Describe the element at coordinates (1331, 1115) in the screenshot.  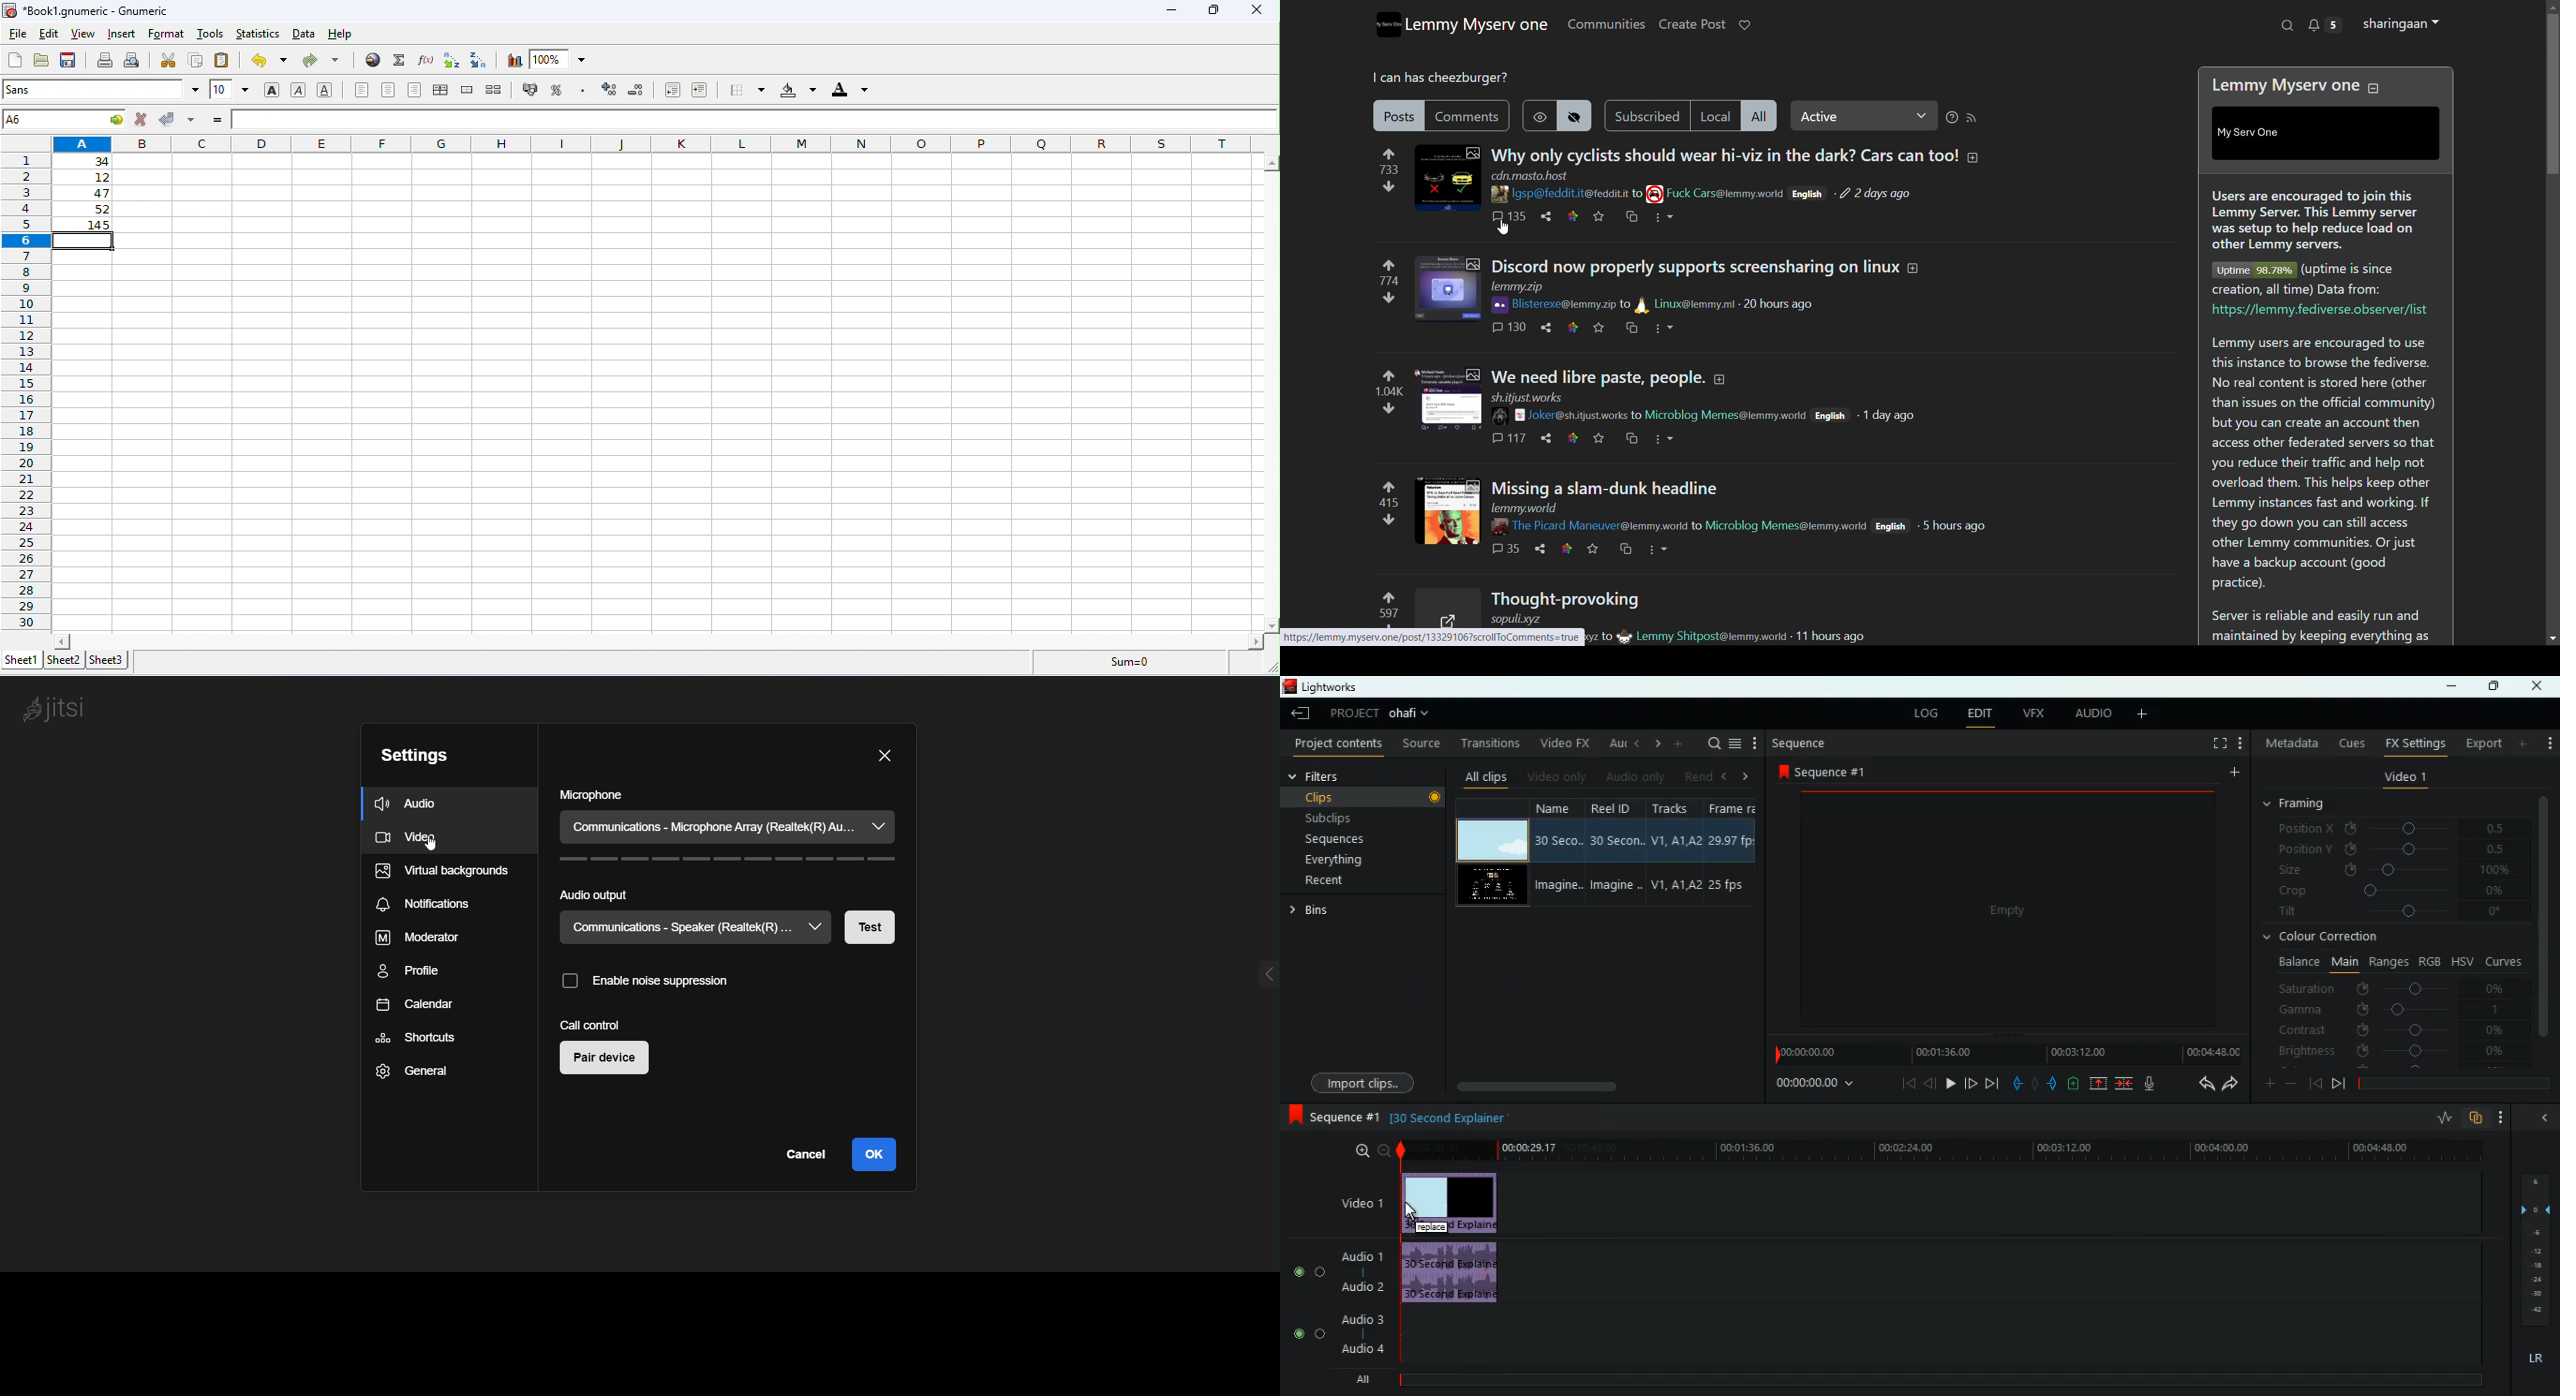
I see `sequence 1` at that location.